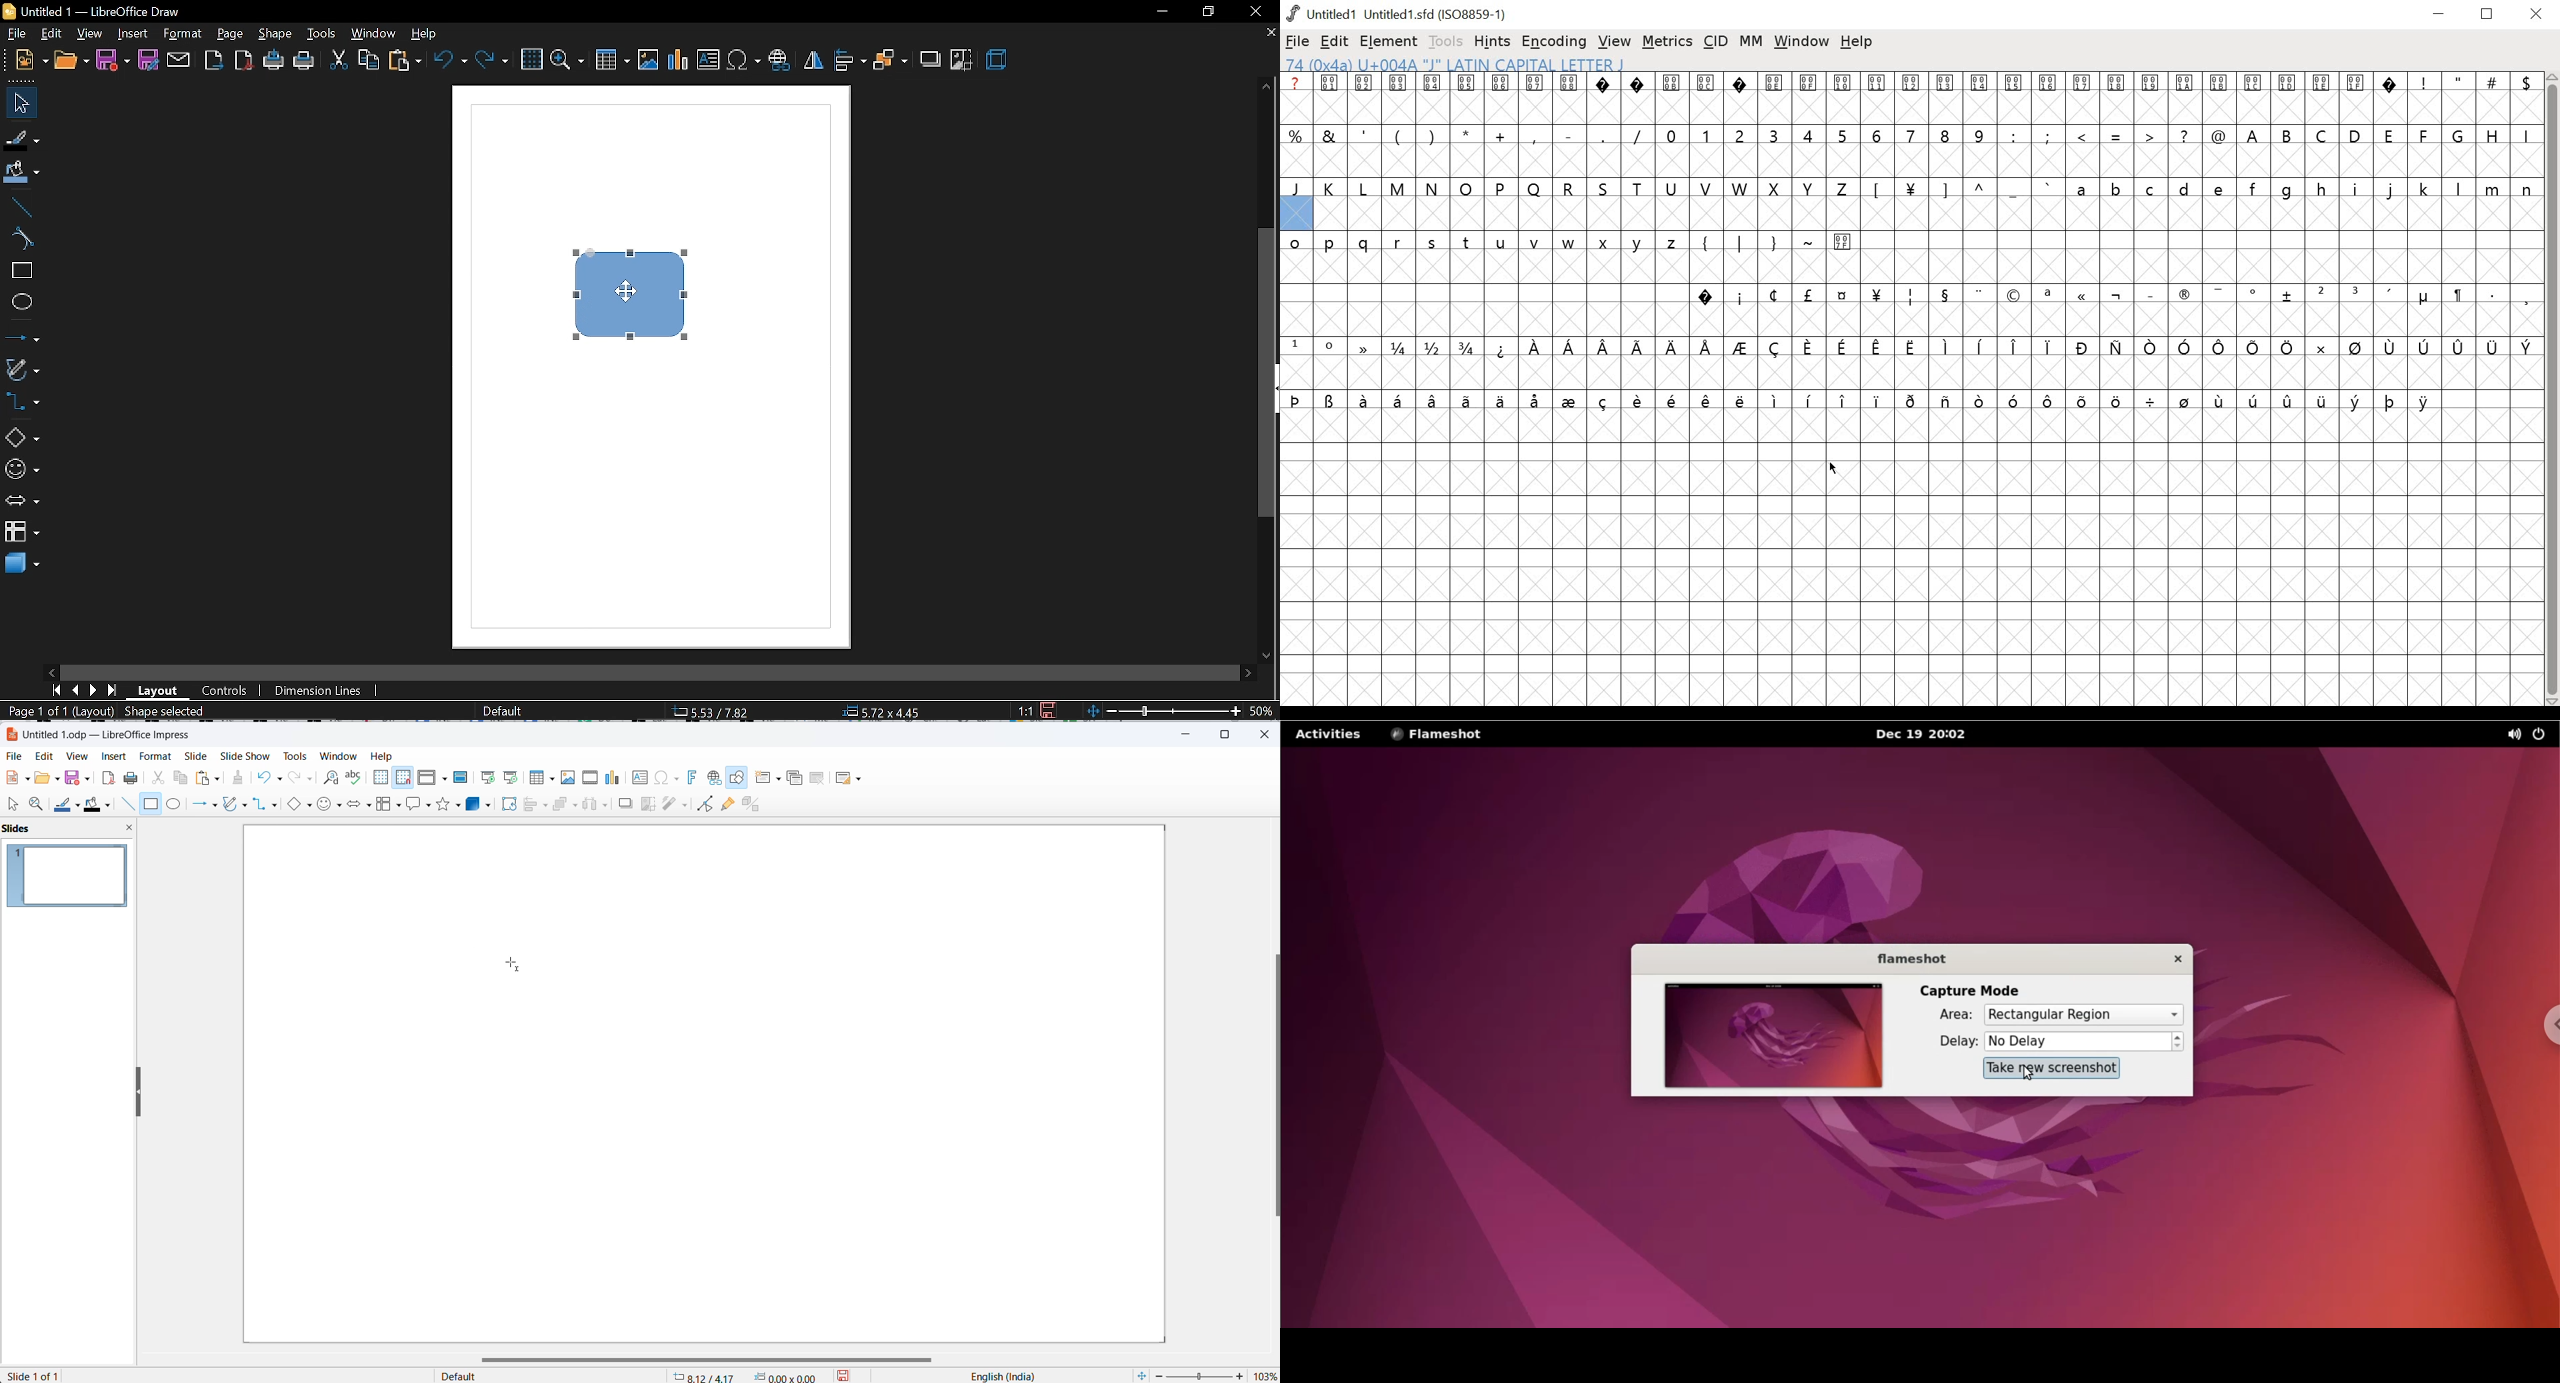  Describe the element at coordinates (354, 777) in the screenshot. I see `spellings` at that location.